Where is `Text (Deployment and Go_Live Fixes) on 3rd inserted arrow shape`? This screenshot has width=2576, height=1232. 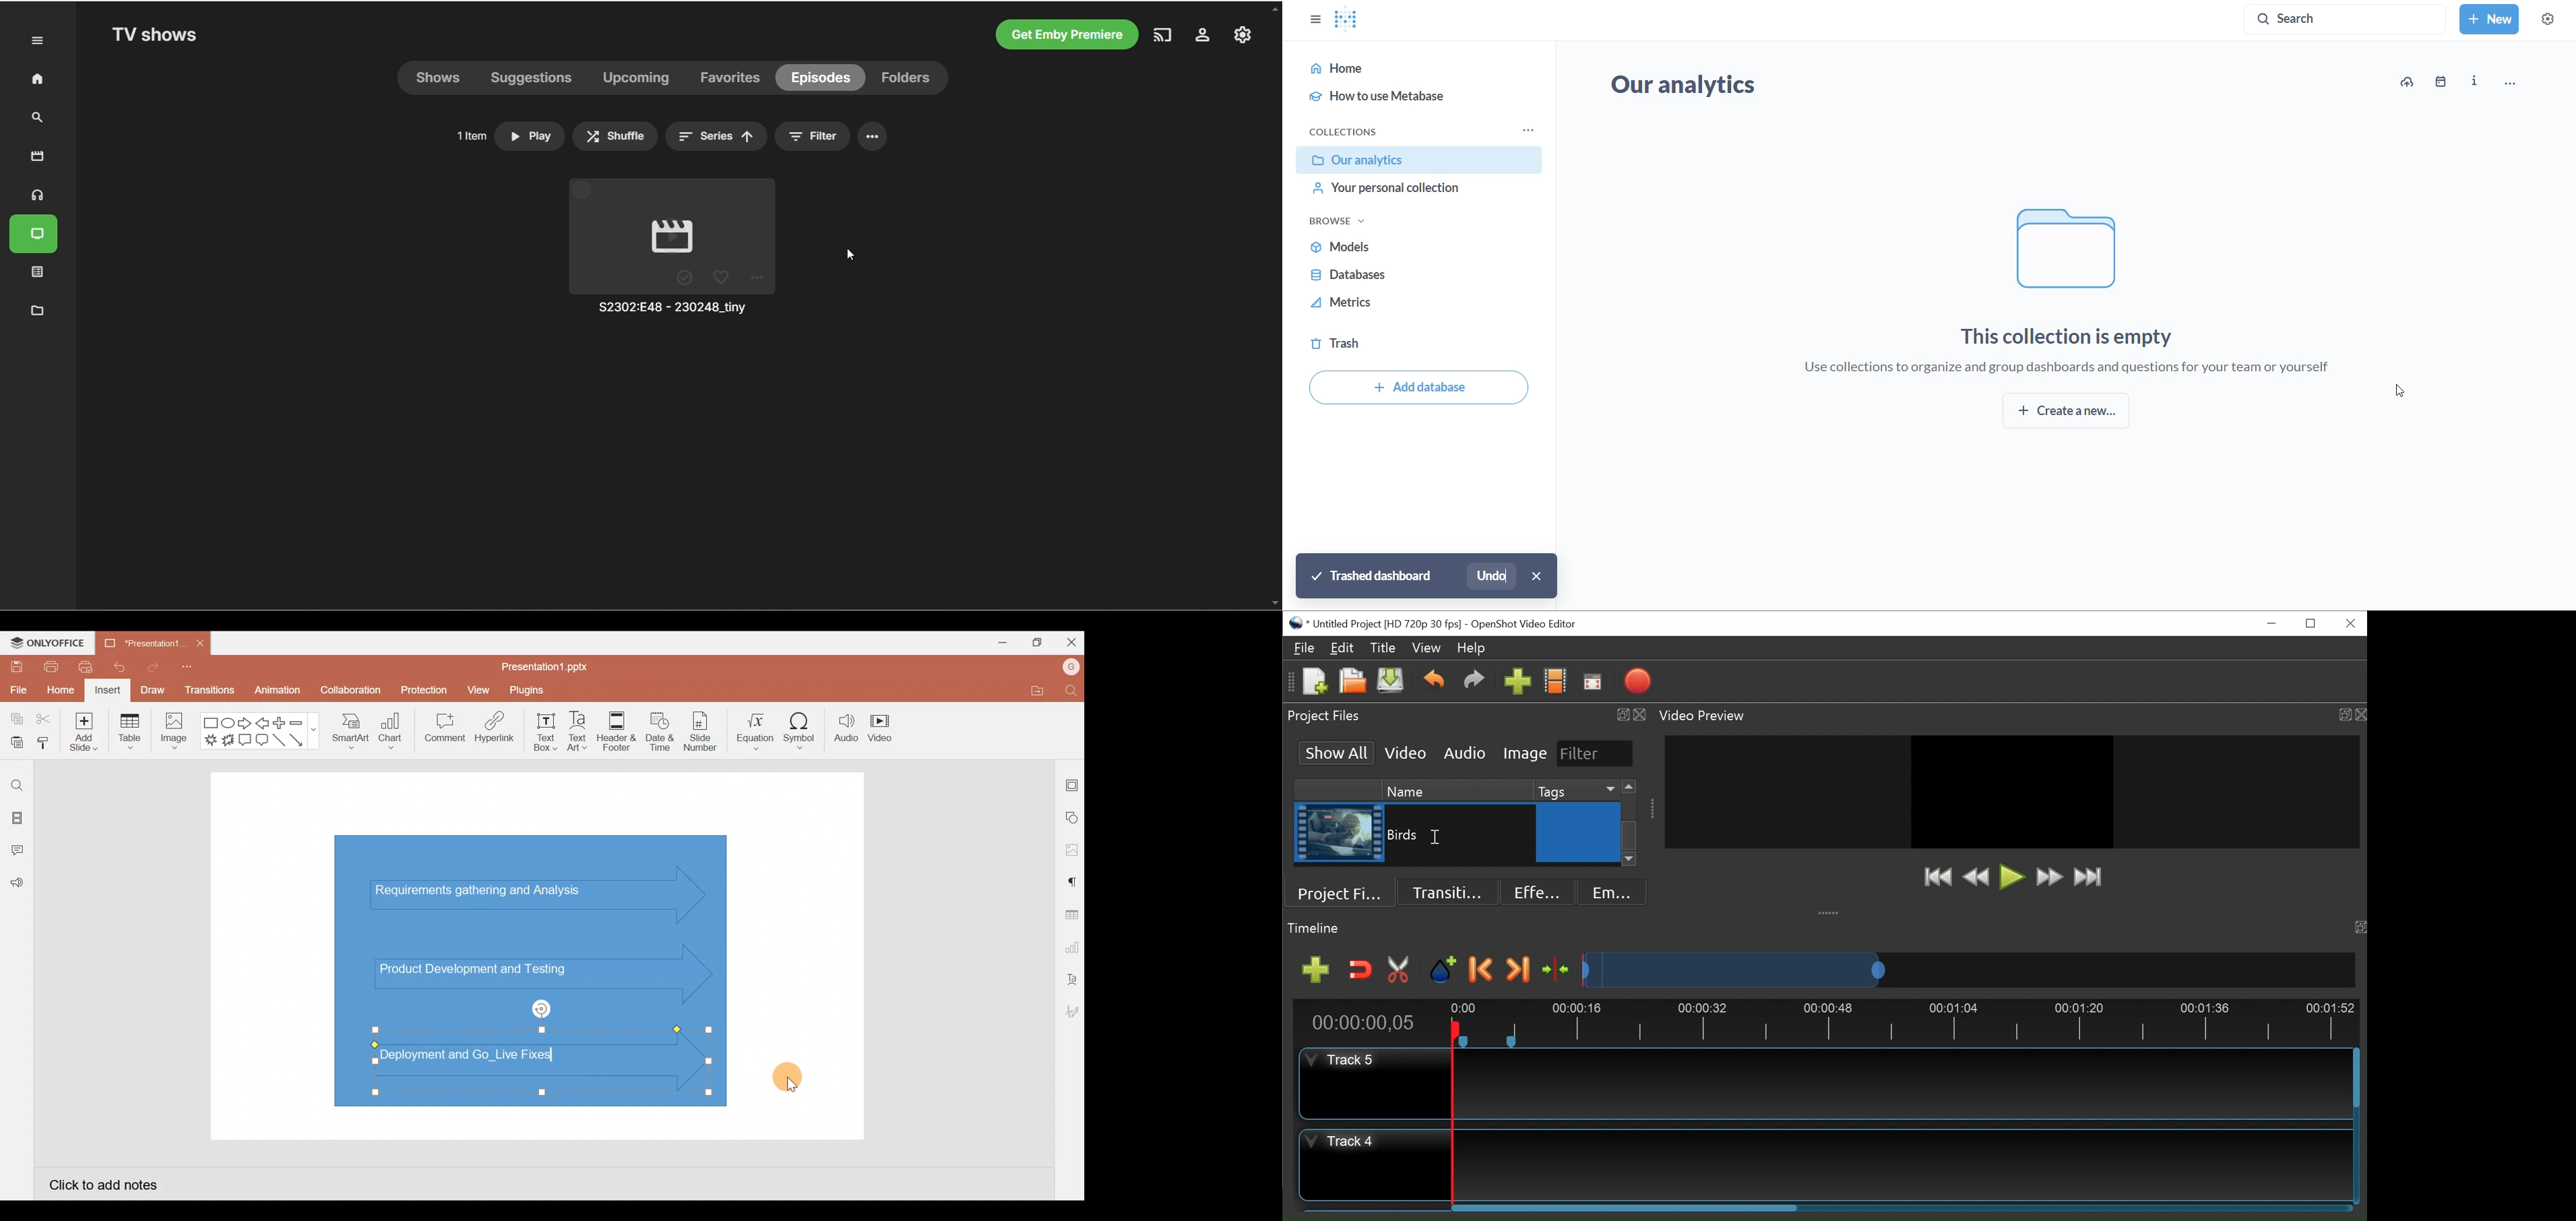
Text (Deployment and Go_Live Fixes) on 3rd inserted arrow shape is located at coordinates (502, 1062).